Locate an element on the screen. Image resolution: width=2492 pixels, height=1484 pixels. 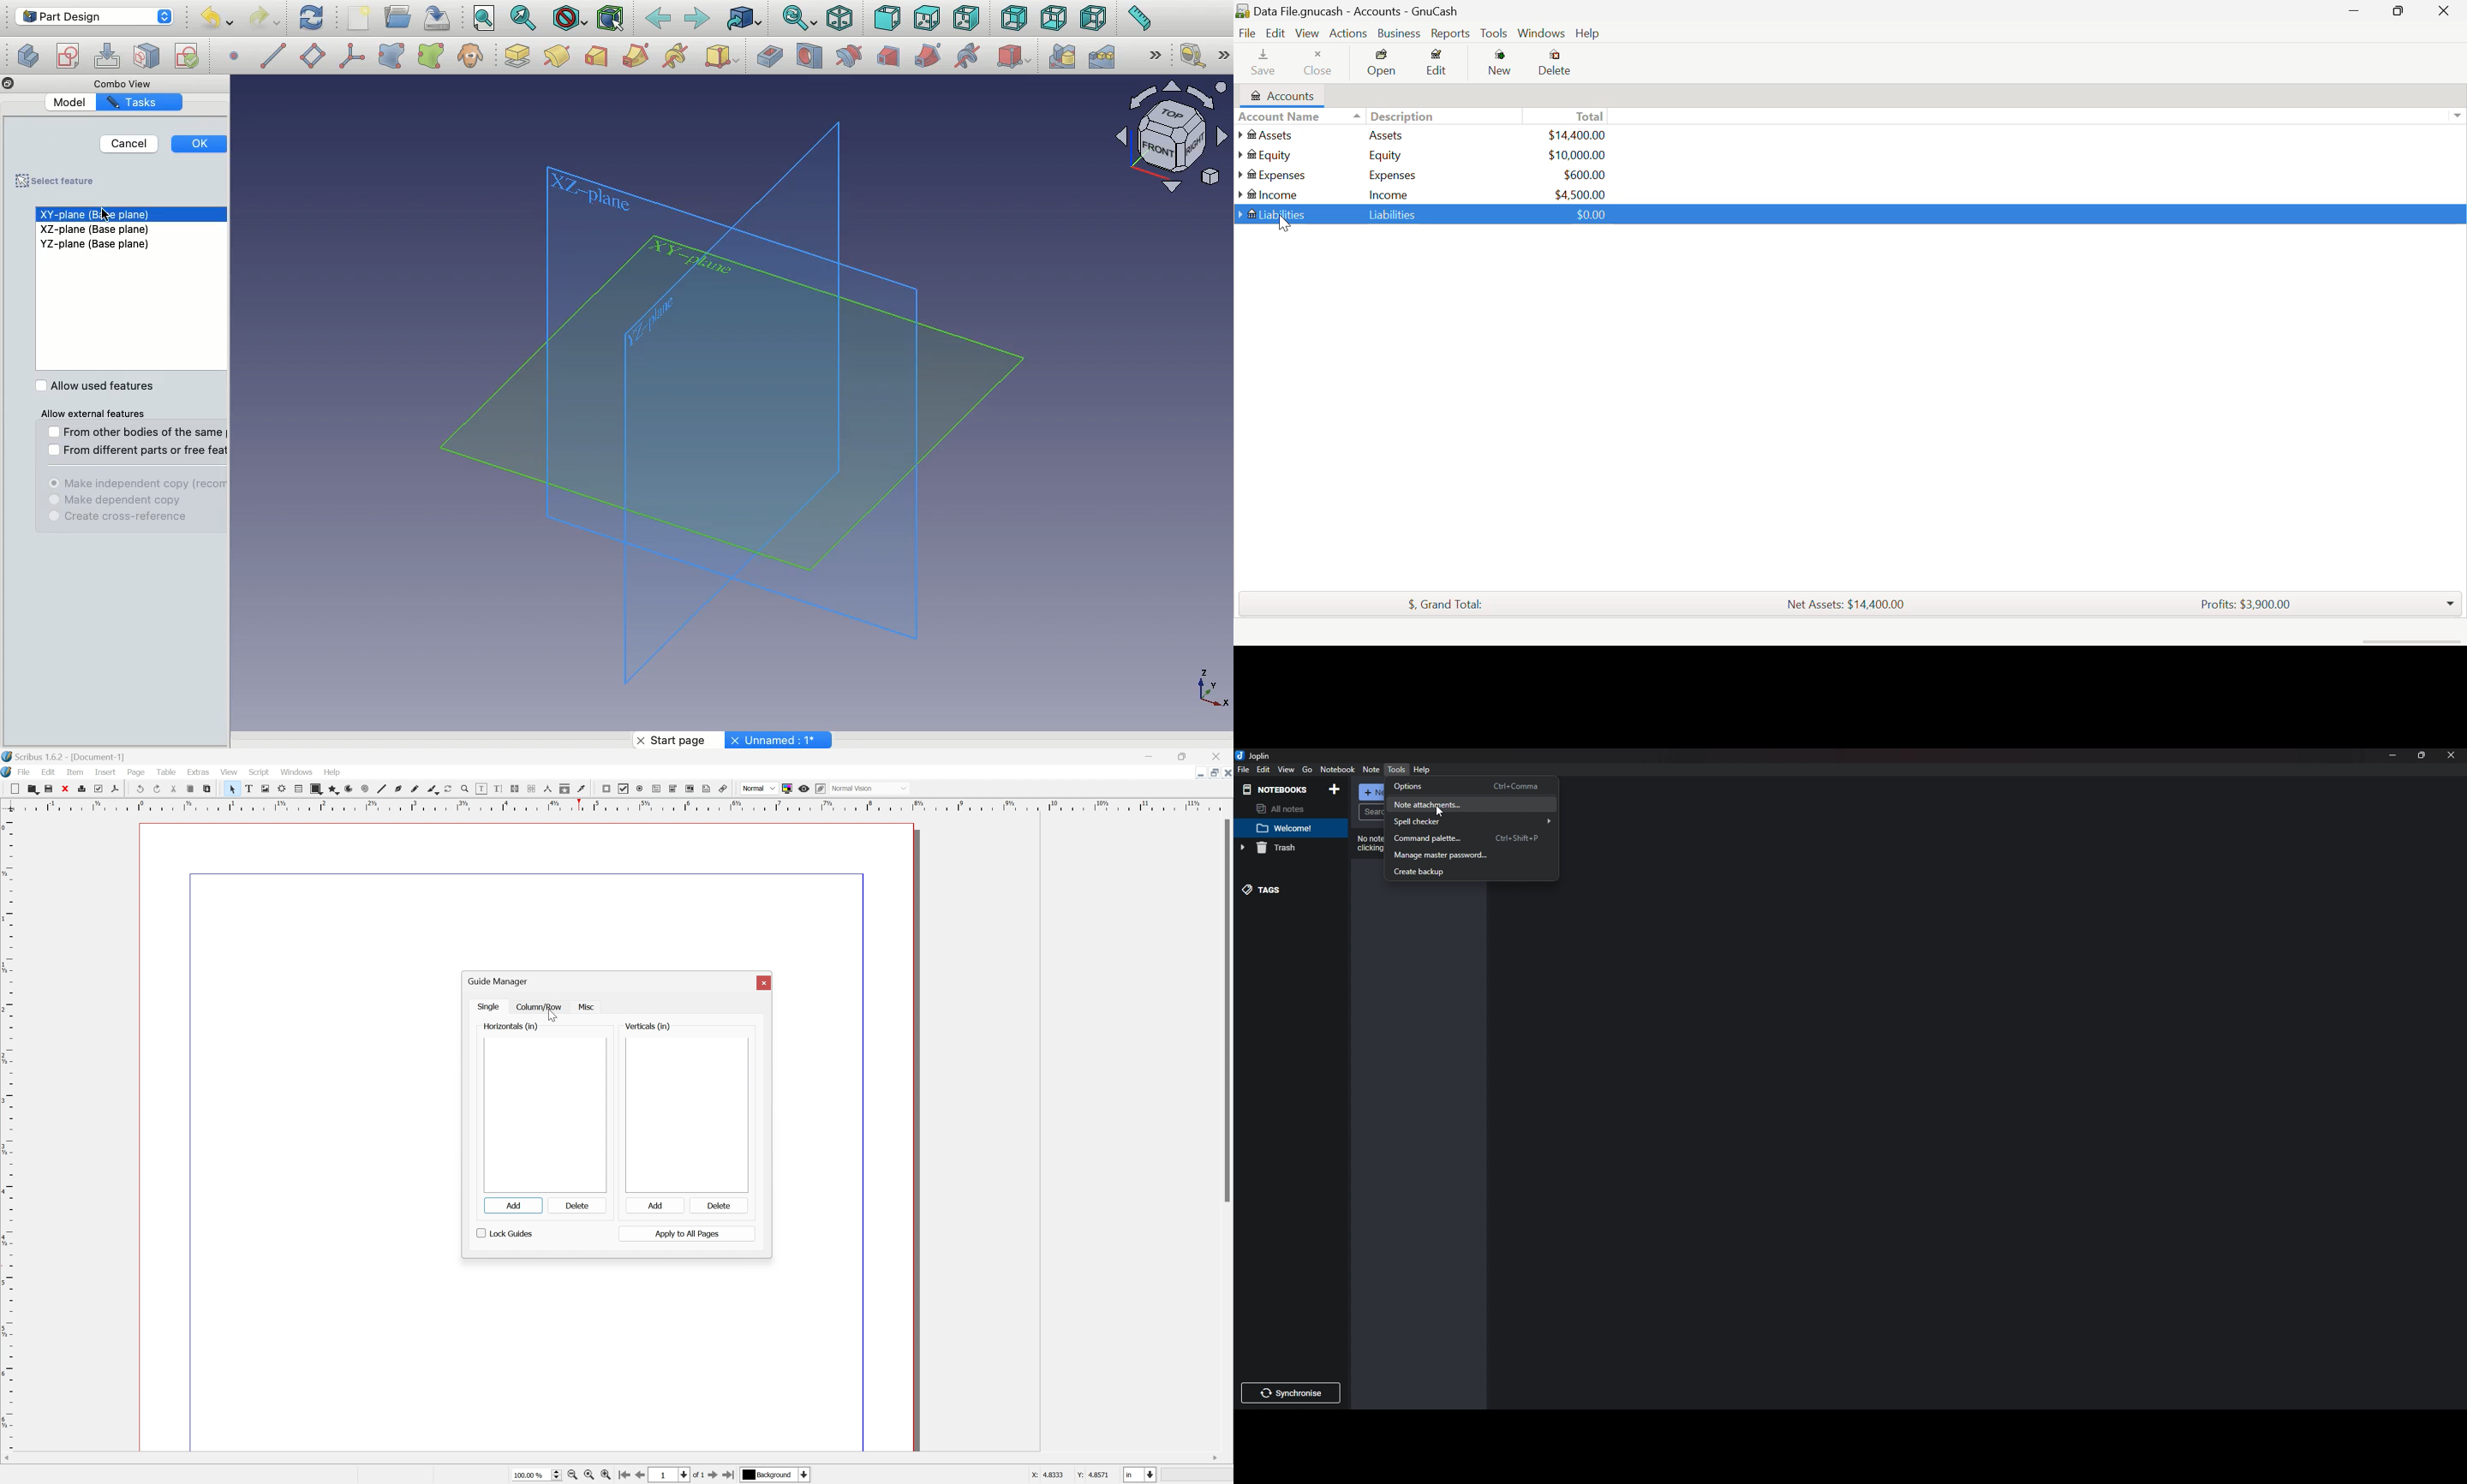
Edit is located at coordinates (1437, 65).